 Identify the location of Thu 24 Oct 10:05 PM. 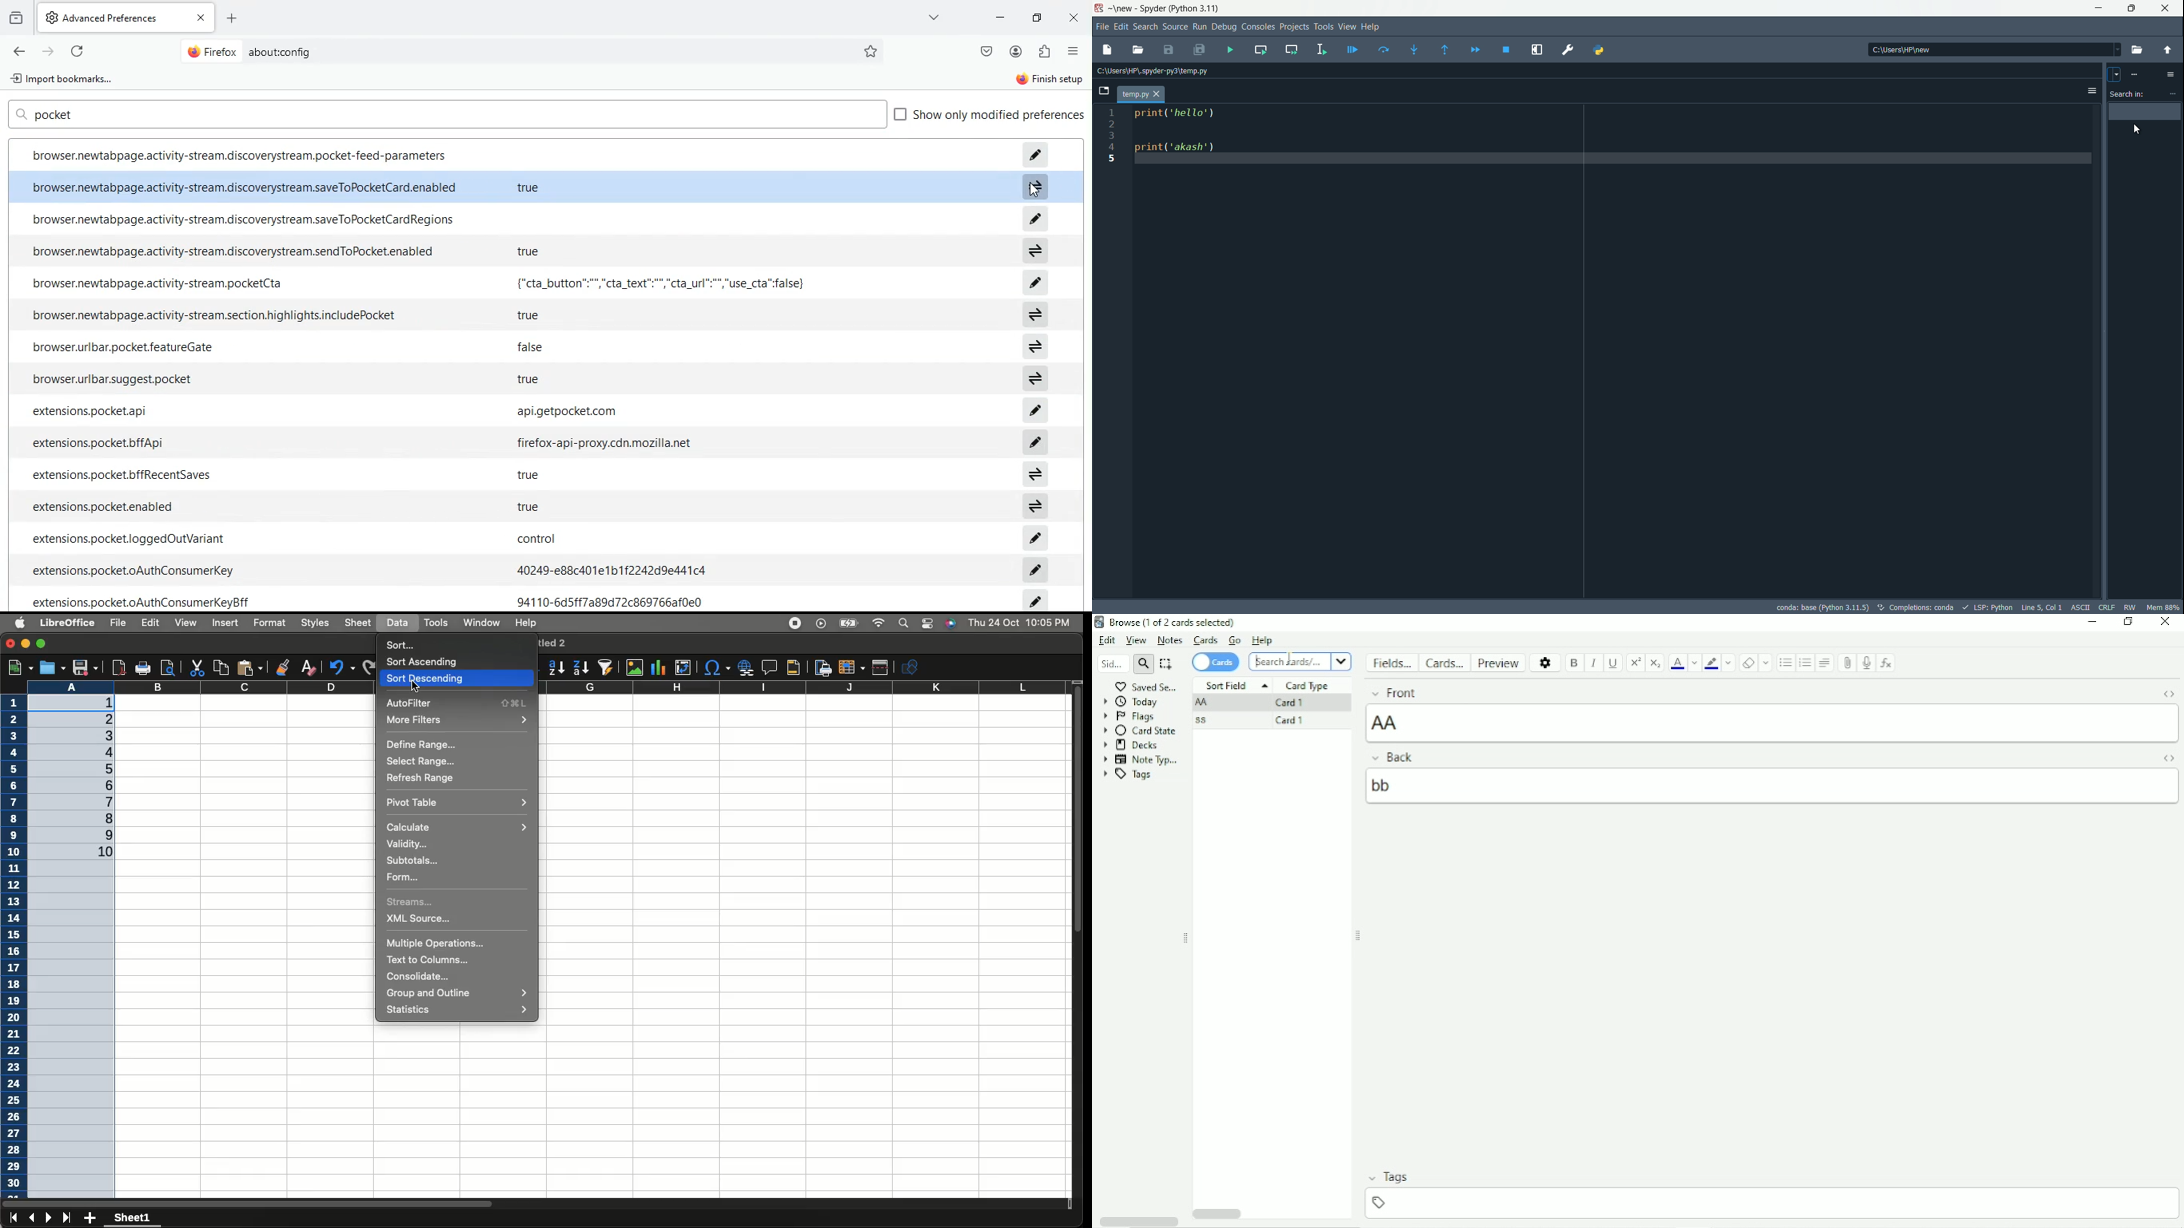
(1021, 622).